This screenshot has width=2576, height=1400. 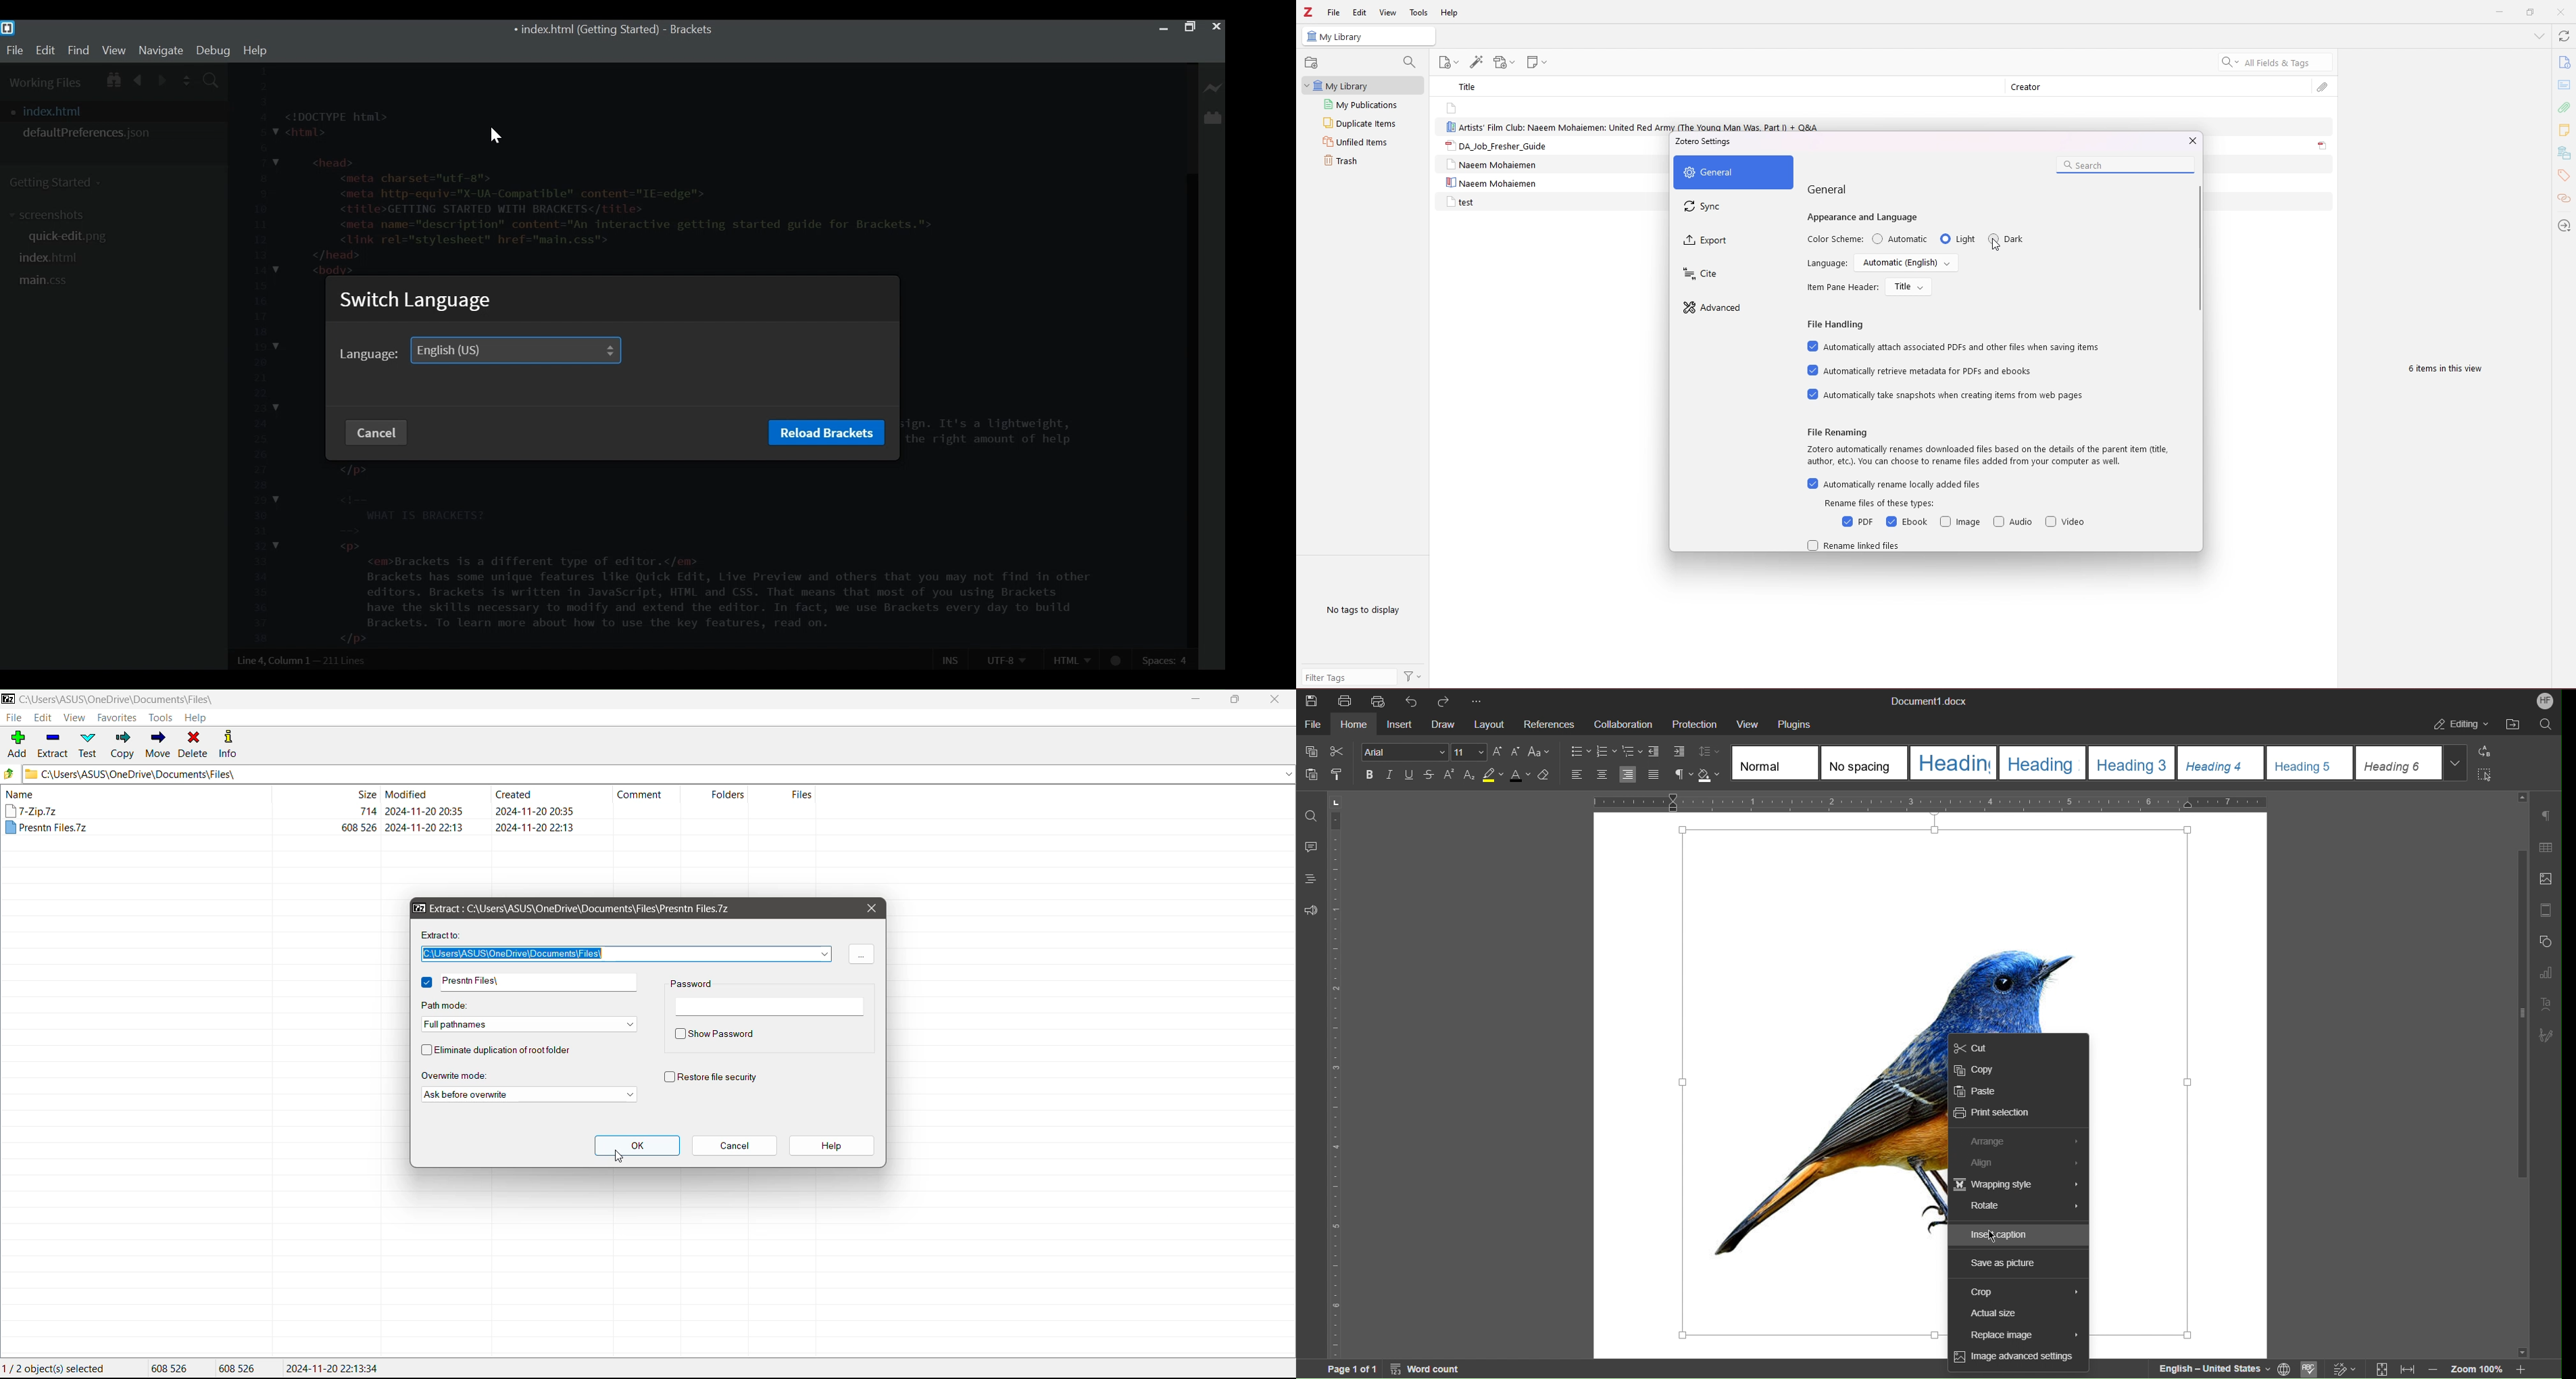 I want to click on Print, so click(x=1345, y=700).